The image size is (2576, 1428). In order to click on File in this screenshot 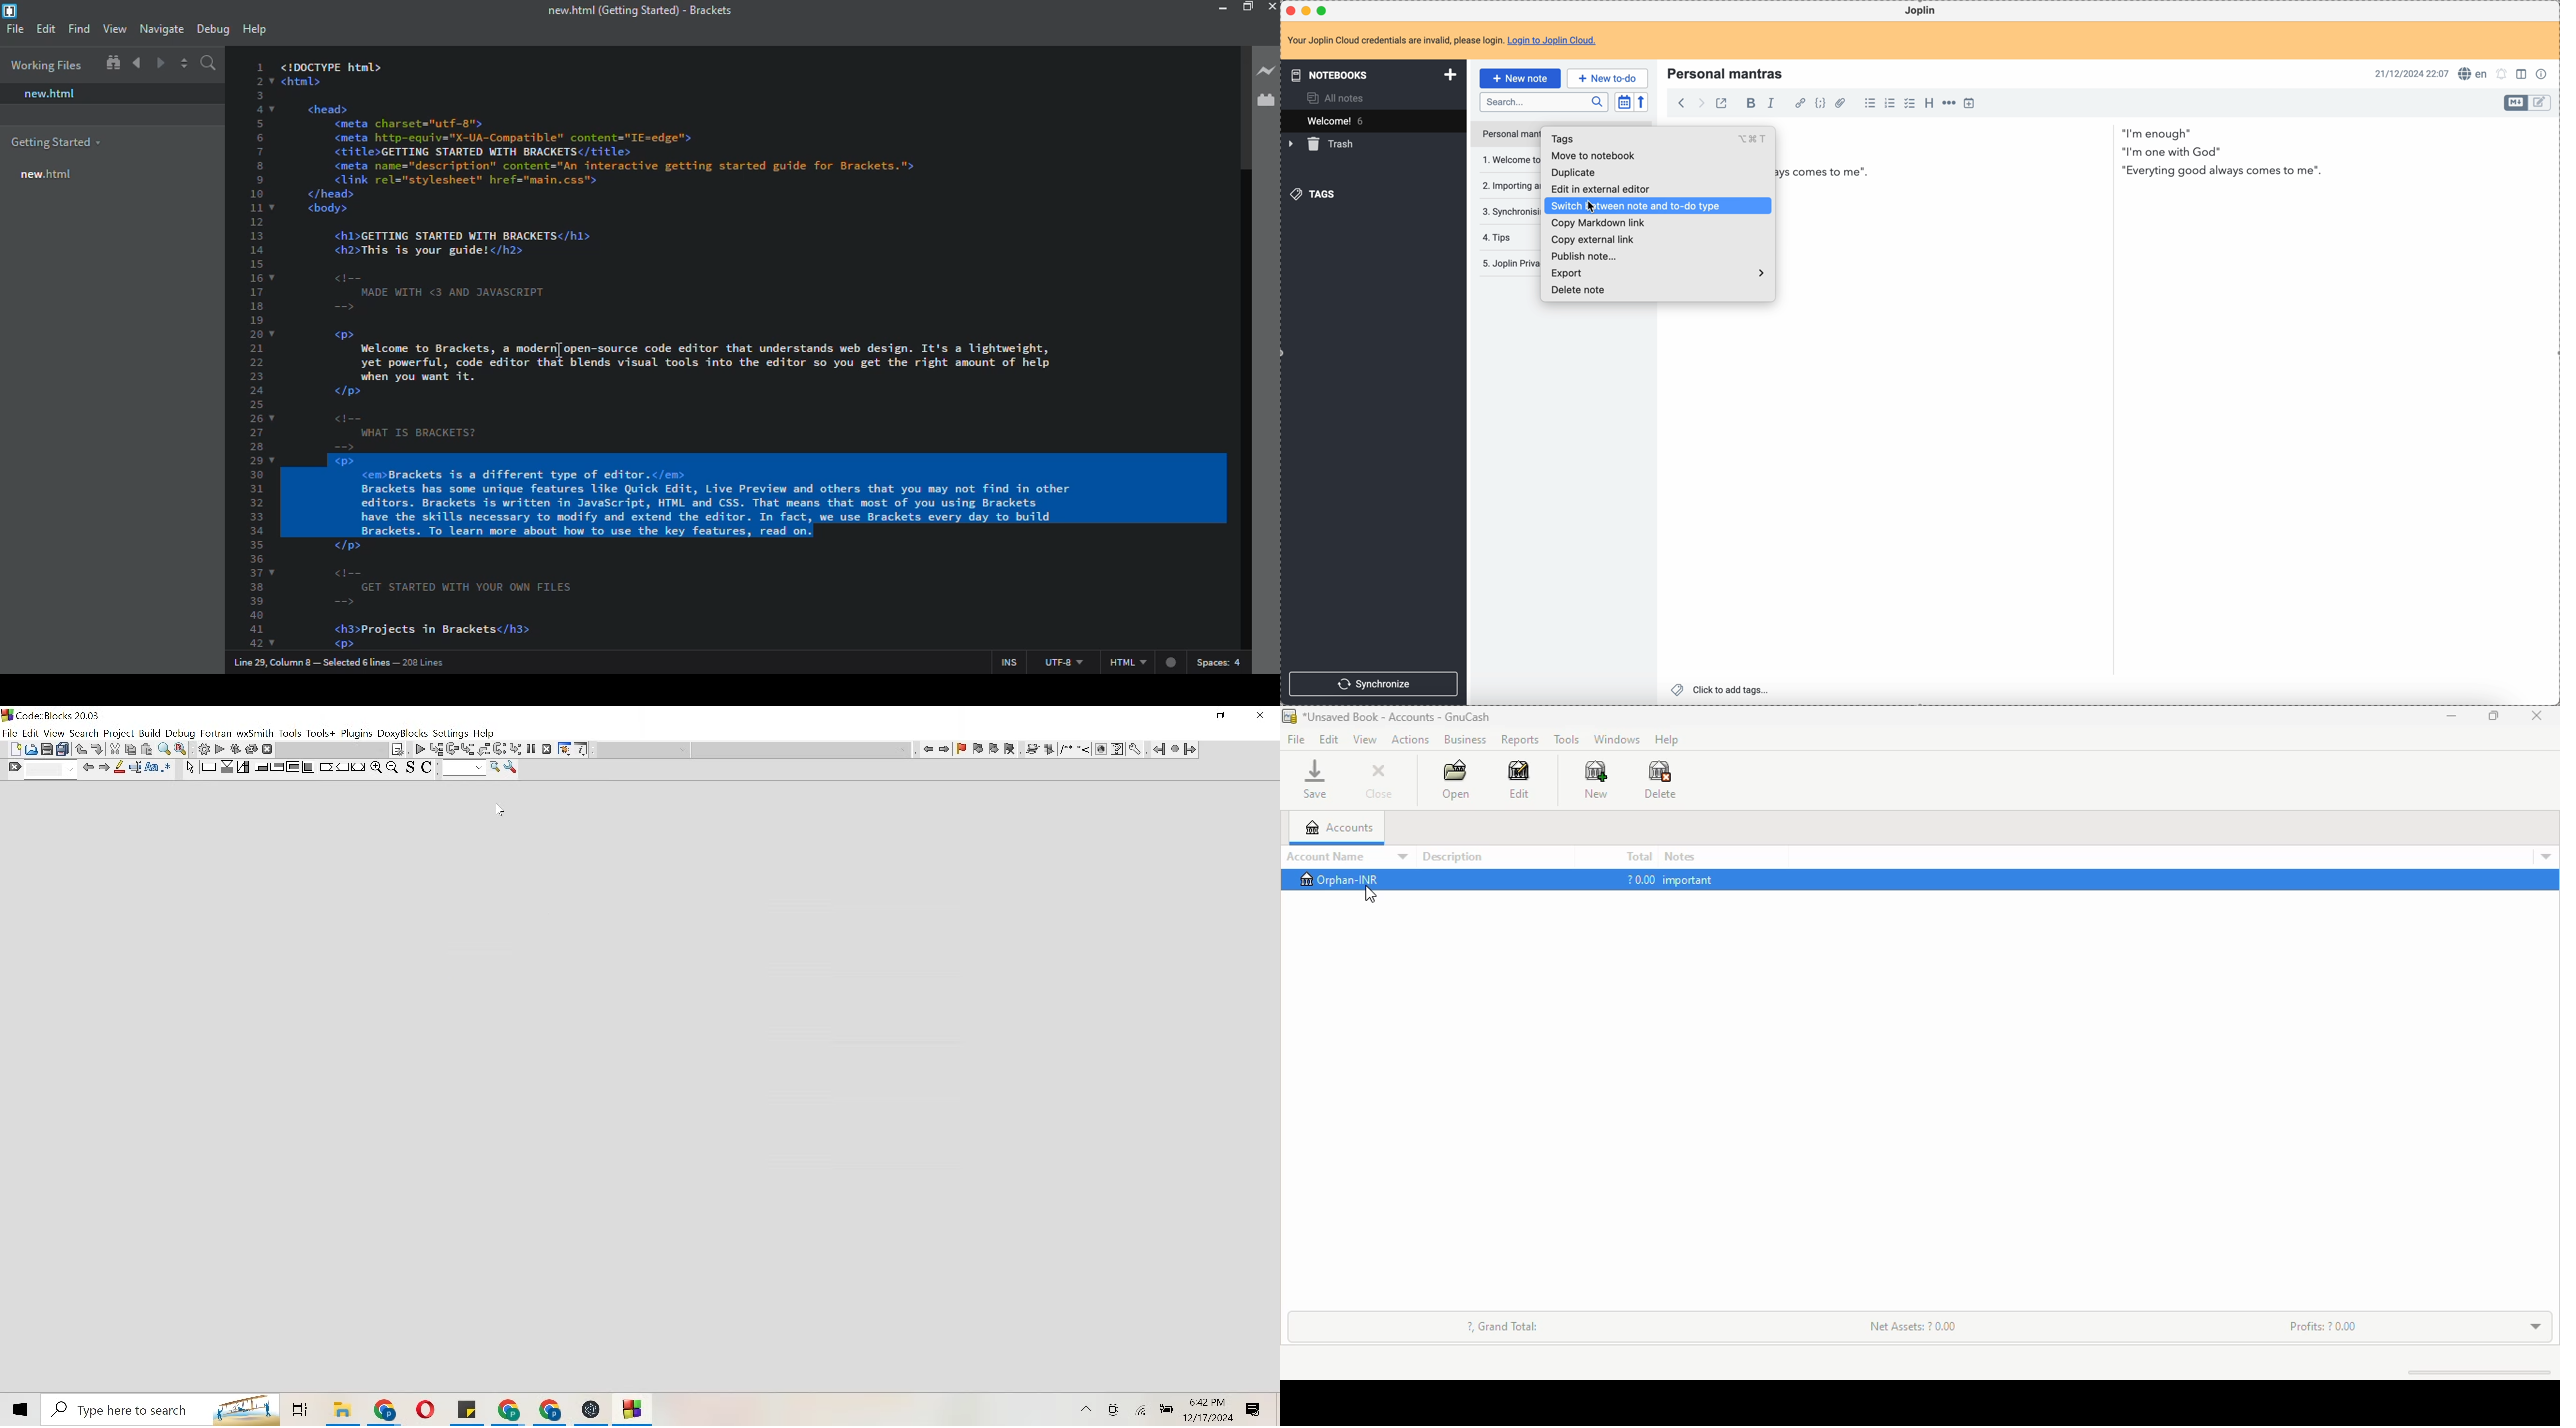, I will do `click(386, 1409)`.